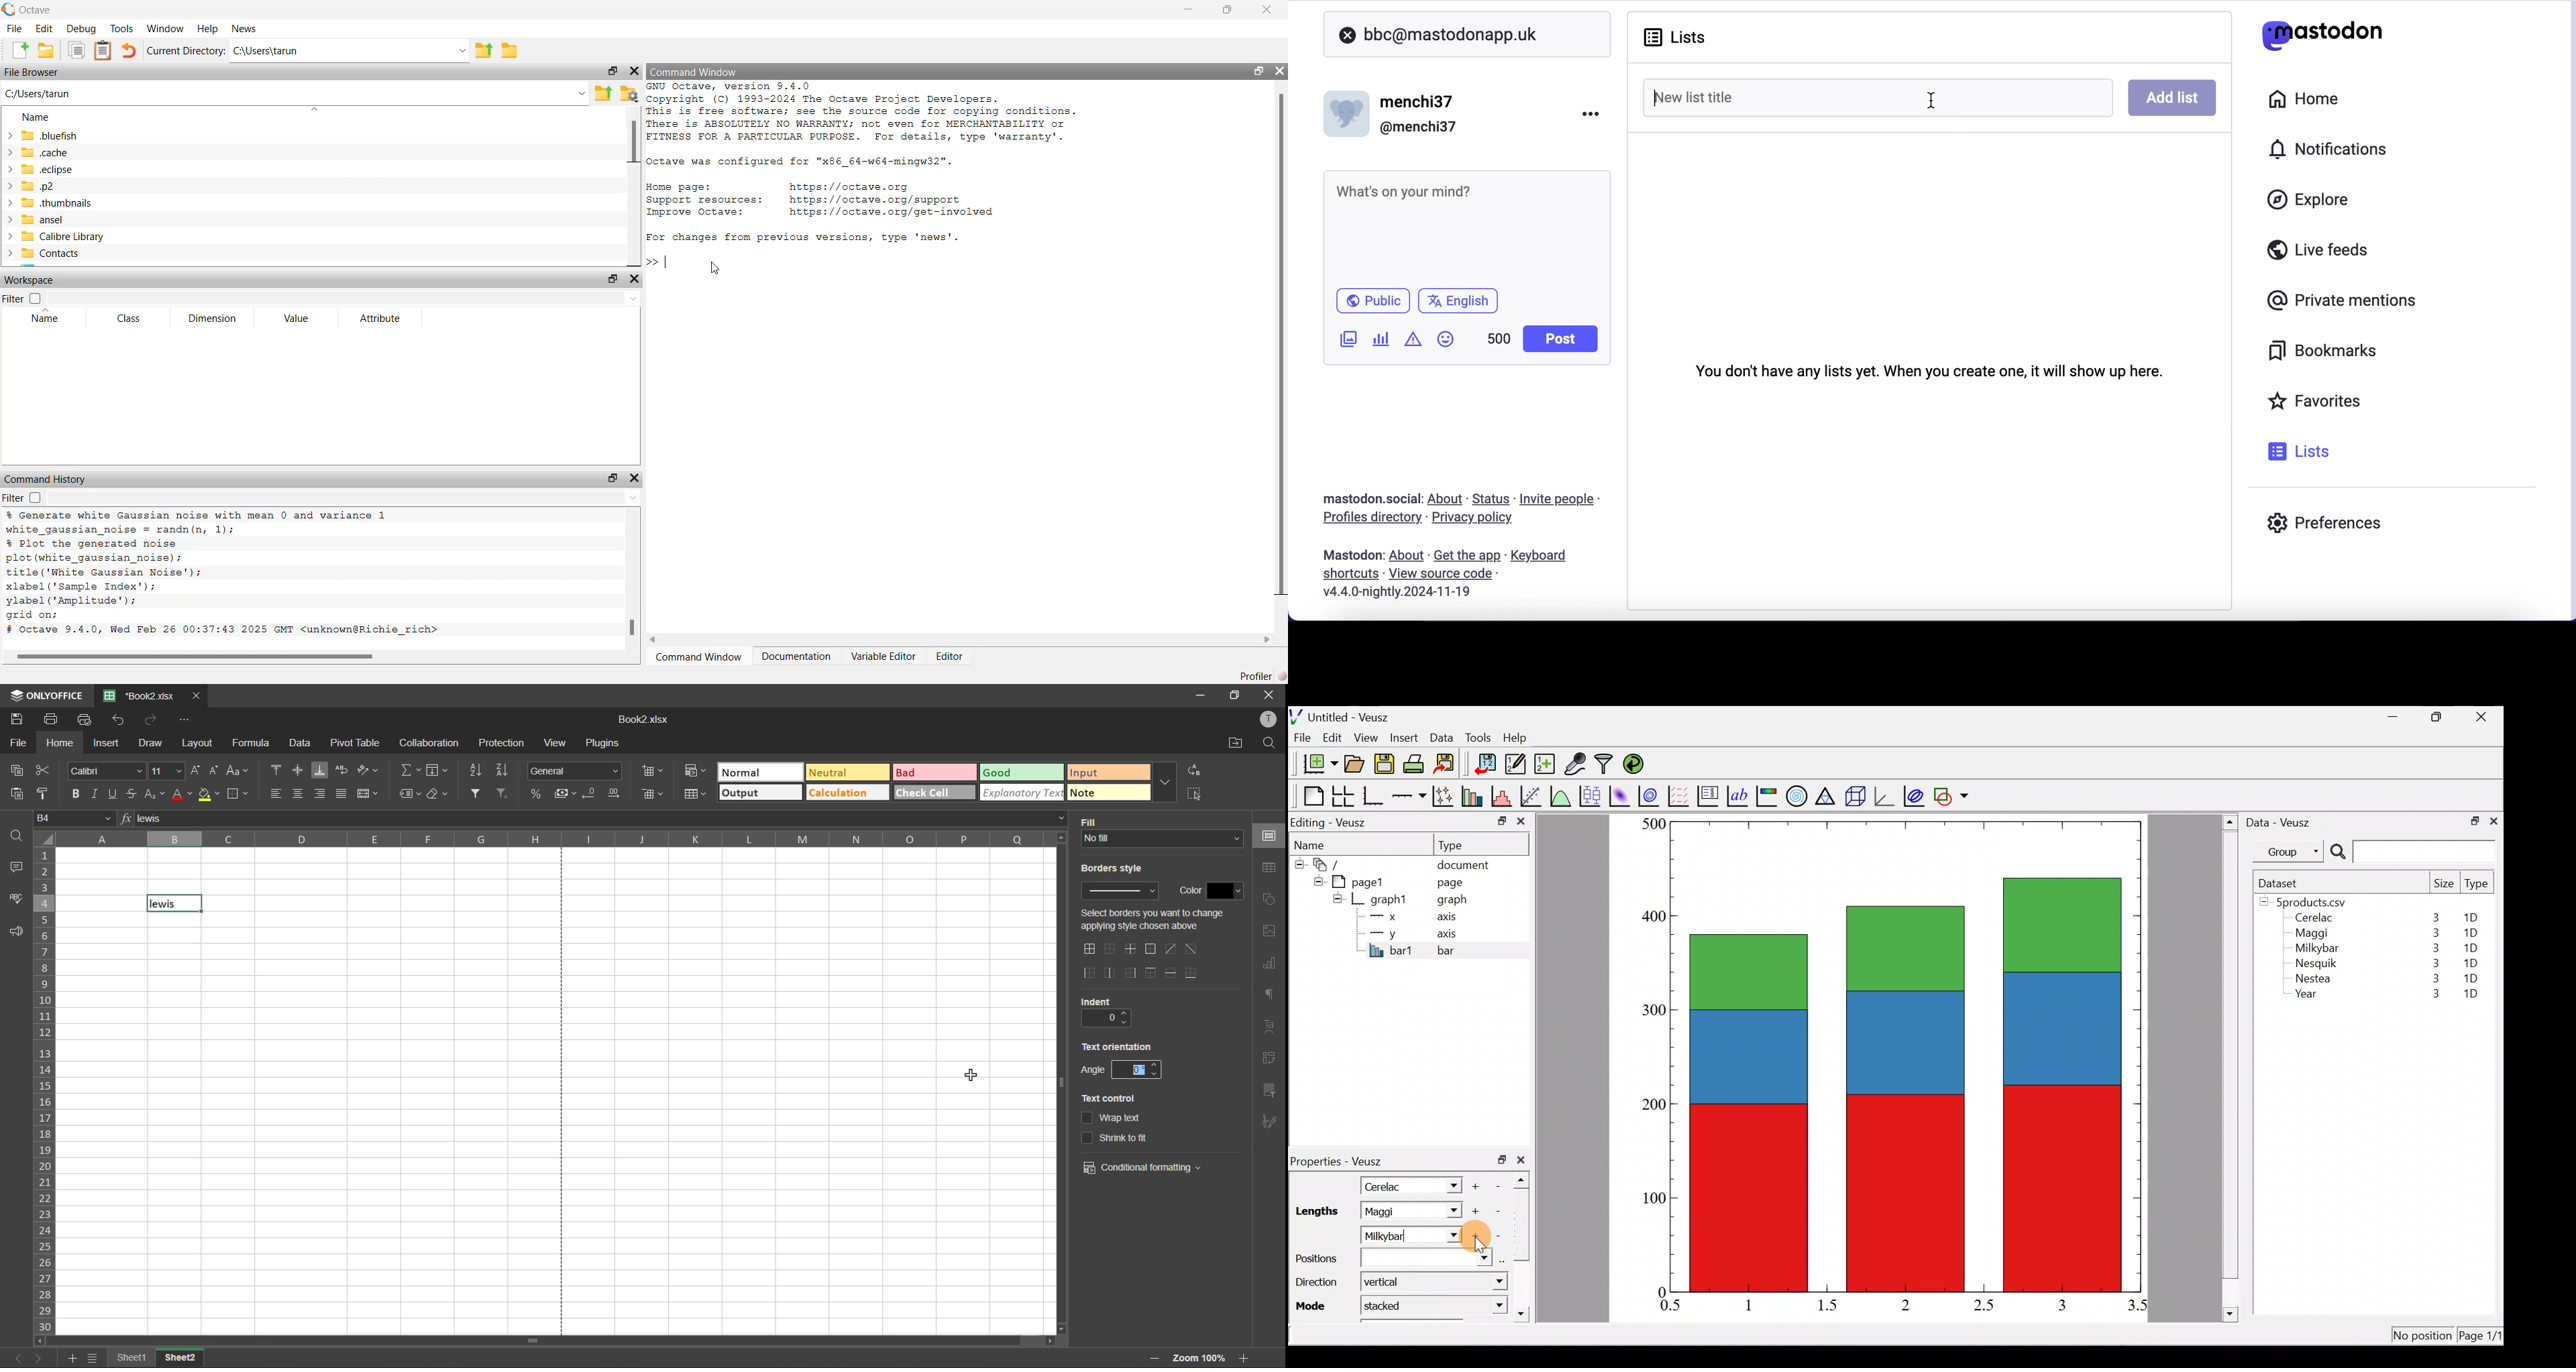 The image size is (2576, 1372). What do you see at coordinates (1119, 892) in the screenshot?
I see `input border style` at bounding box center [1119, 892].